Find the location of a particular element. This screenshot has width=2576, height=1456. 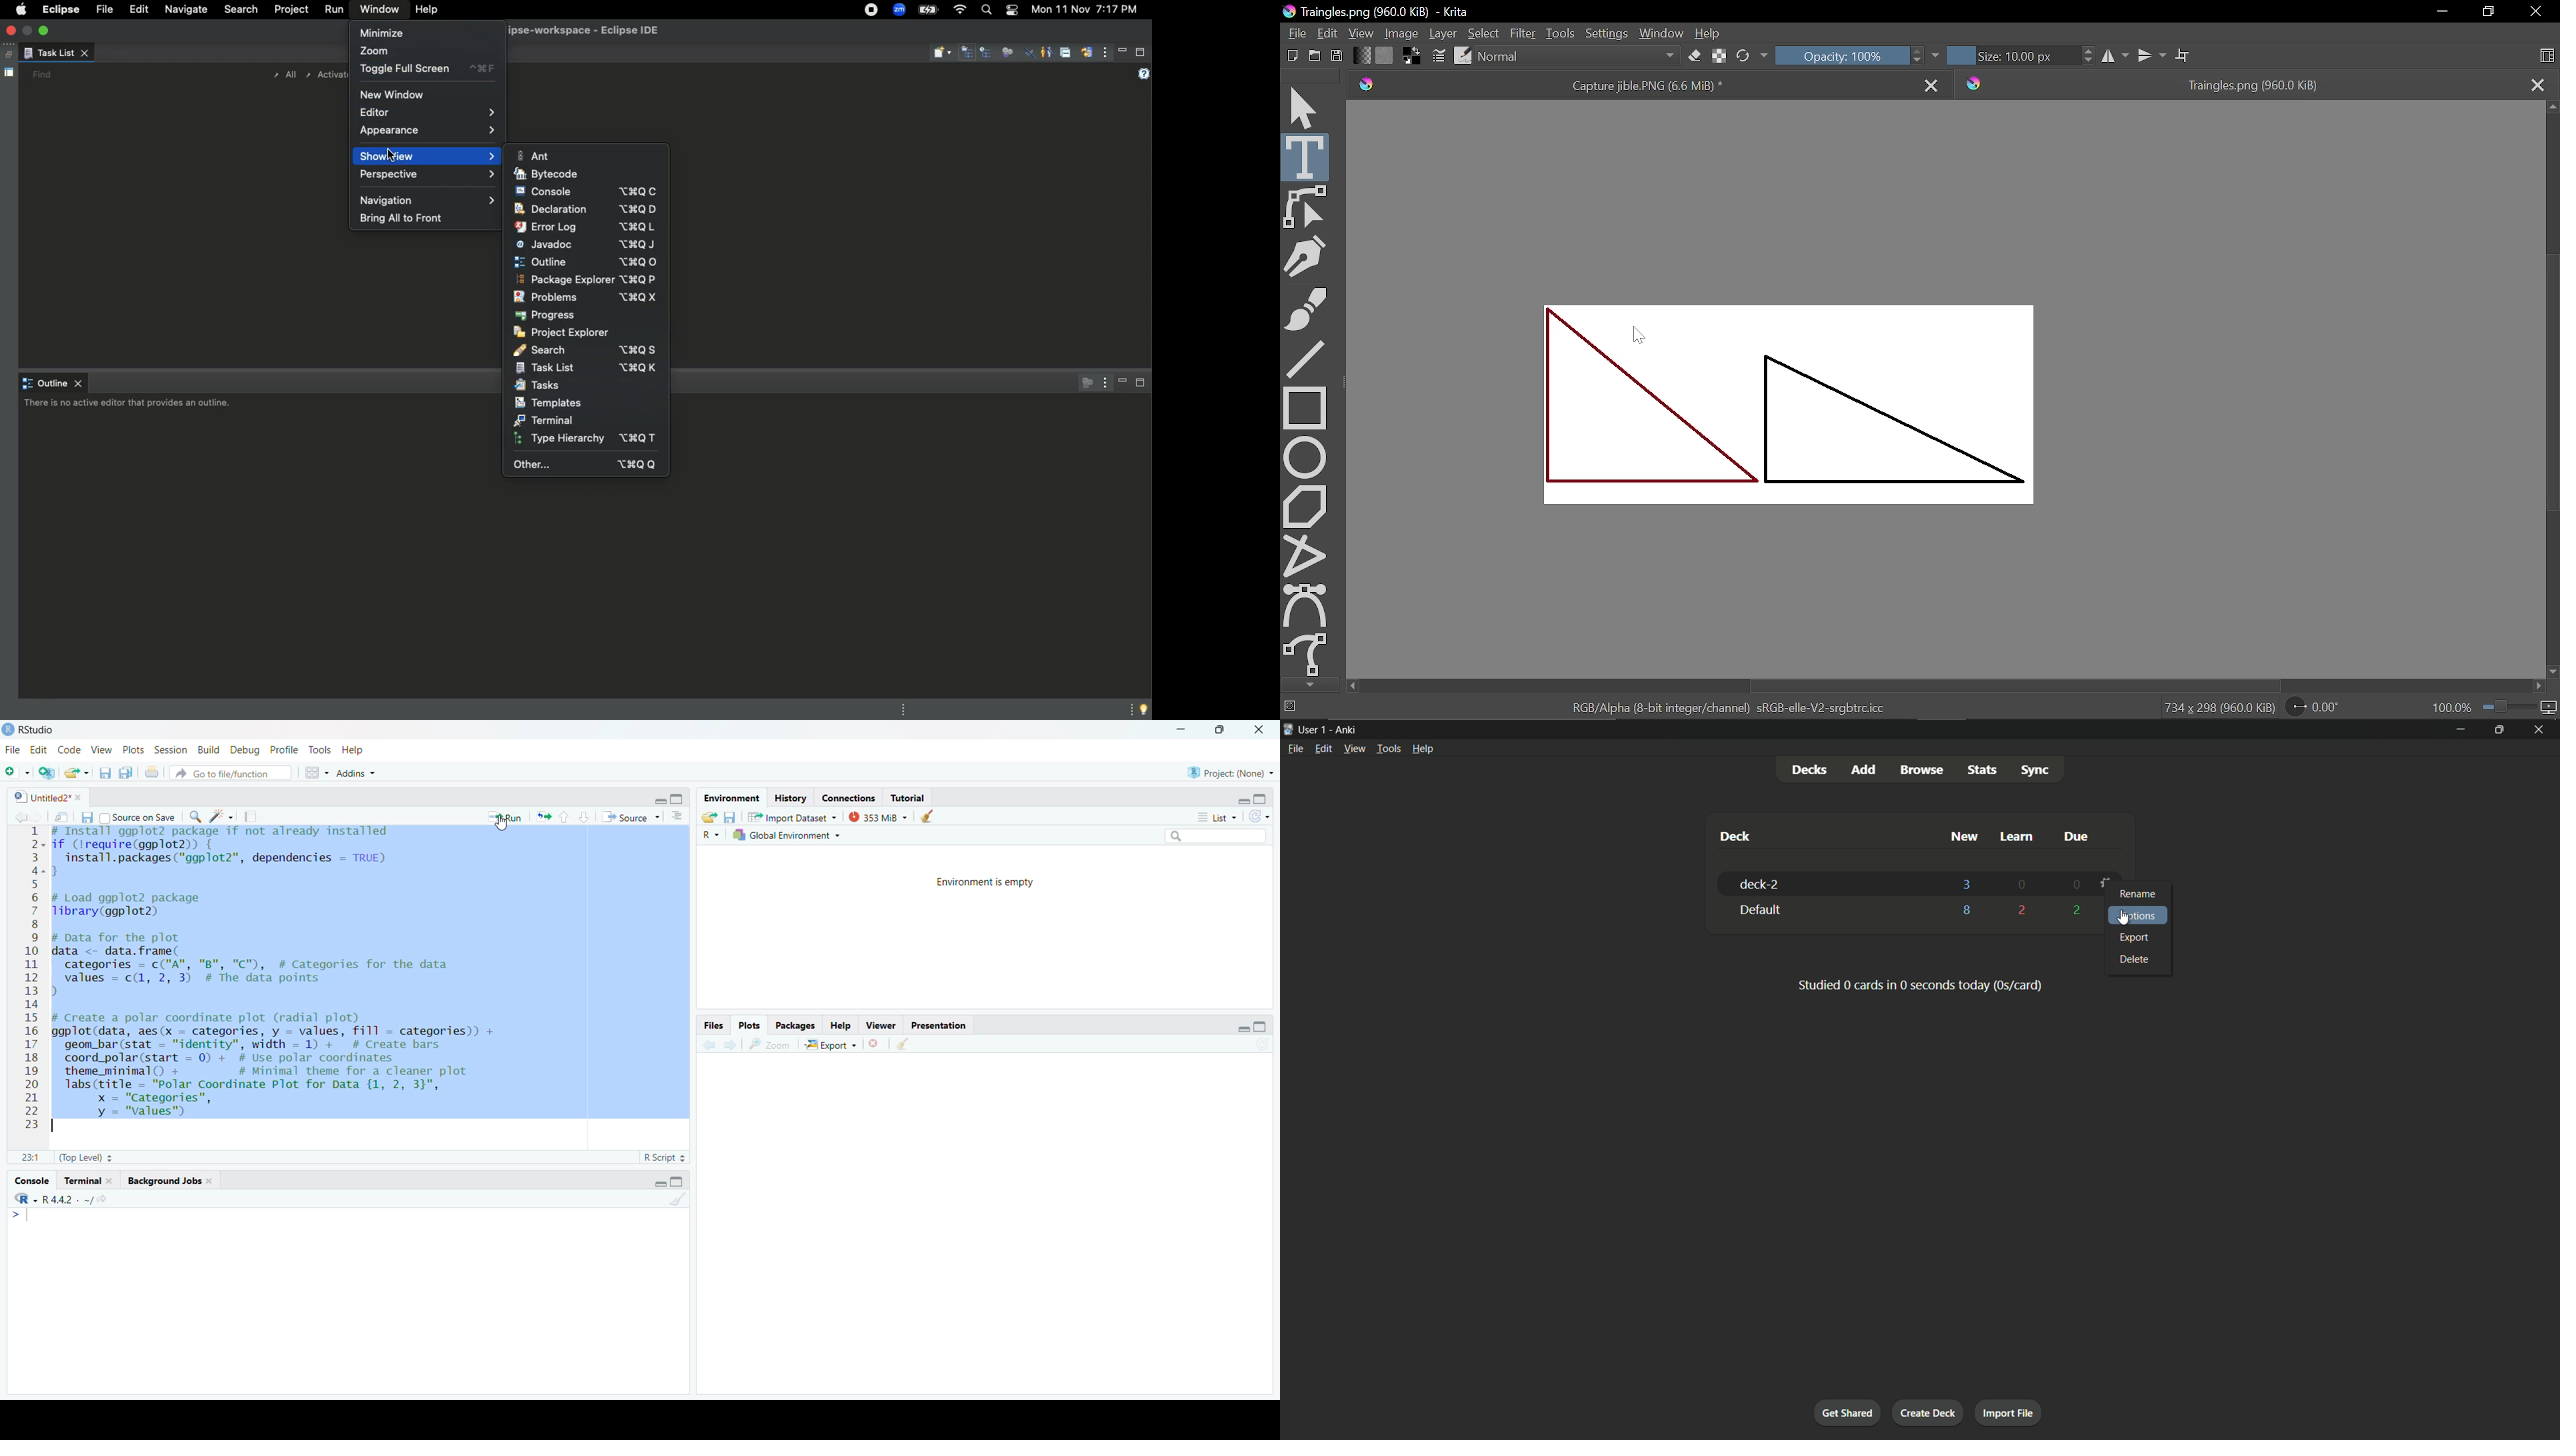

rename is located at coordinates (2139, 895).